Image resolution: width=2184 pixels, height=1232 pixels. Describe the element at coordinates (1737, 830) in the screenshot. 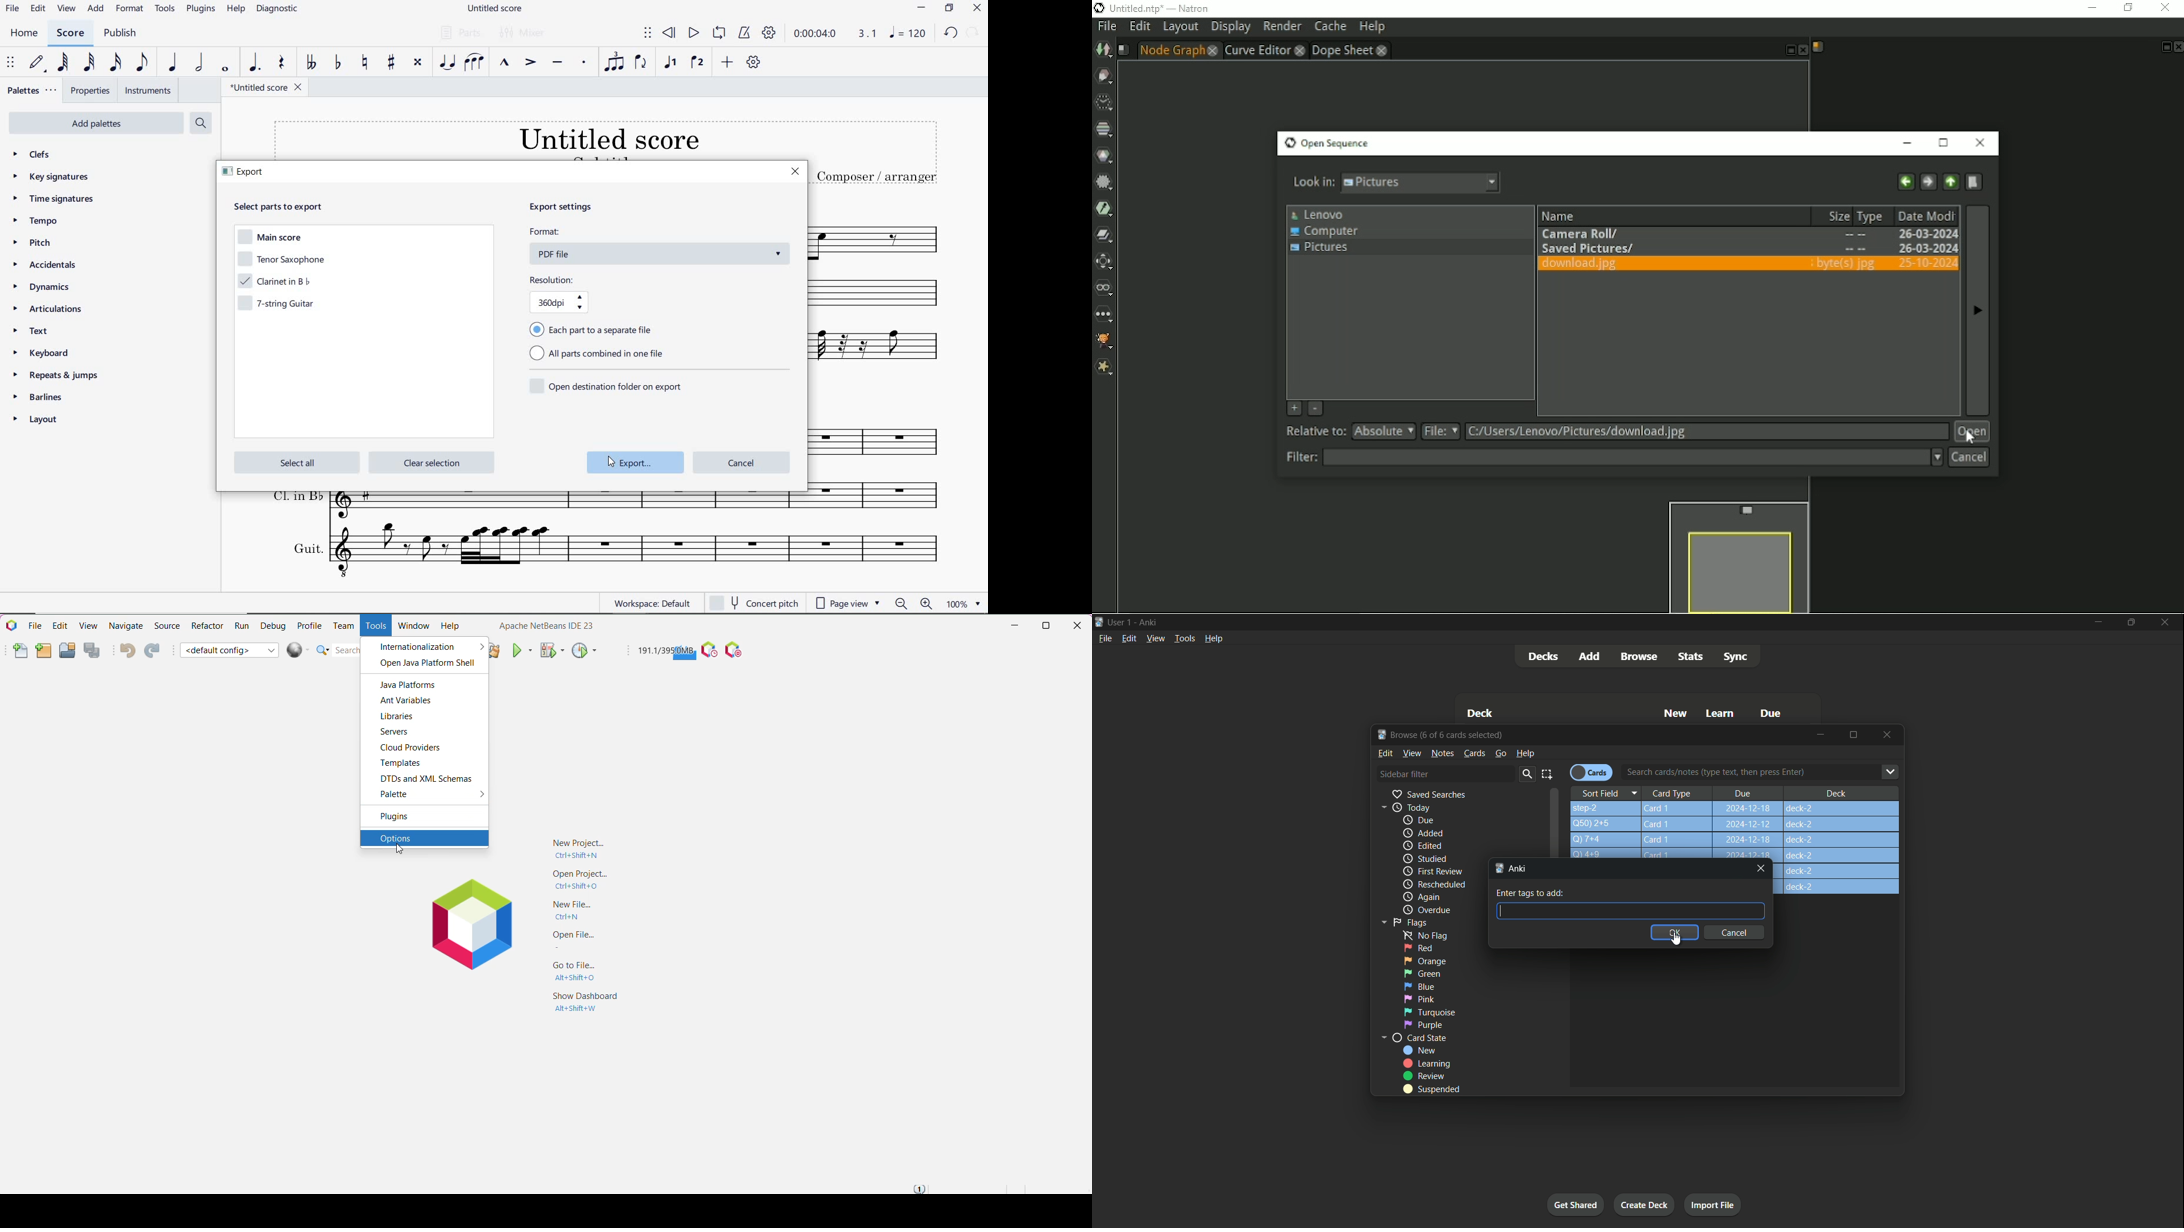

I see `step-2 Card1 2024-12-18 deck-2 Q)50)2+5Q)7+4 Card1 2024-12-18 deck-2  14+9 Card 1 how can youg.. Card 1 2024-12-18 deck-2  a Card 1 2024-12-18 deck-2 ` at that location.